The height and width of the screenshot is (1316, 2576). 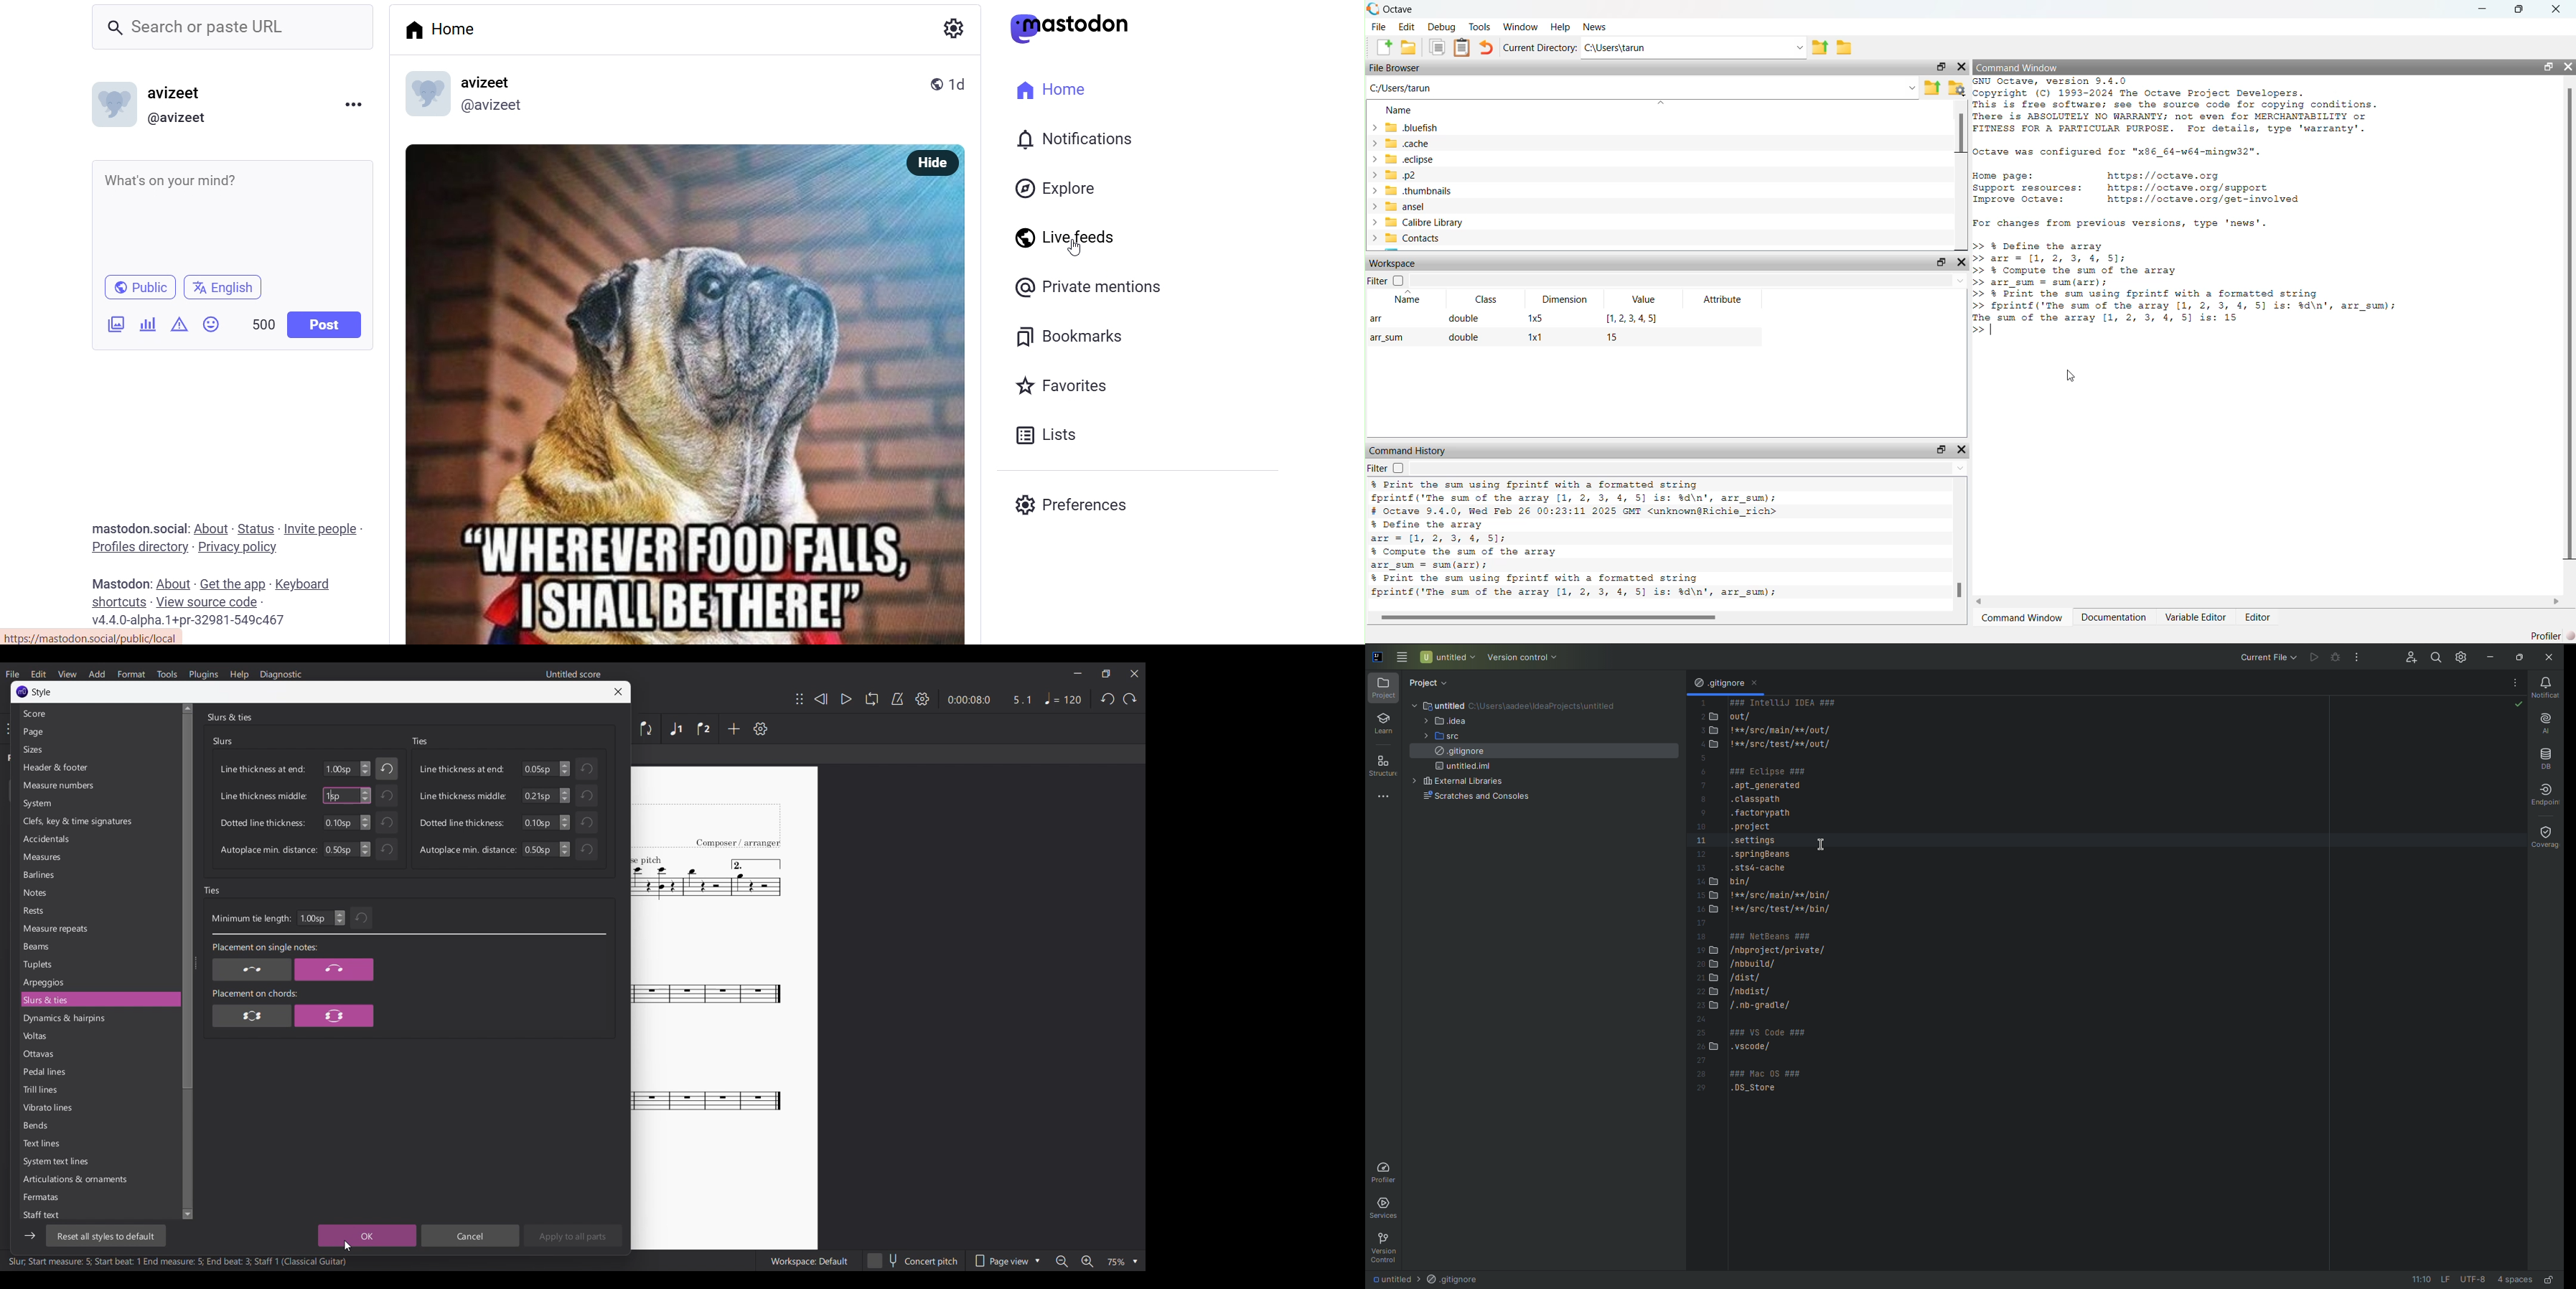 I want to click on Change autoplace min. distance, so click(x=565, y=849).